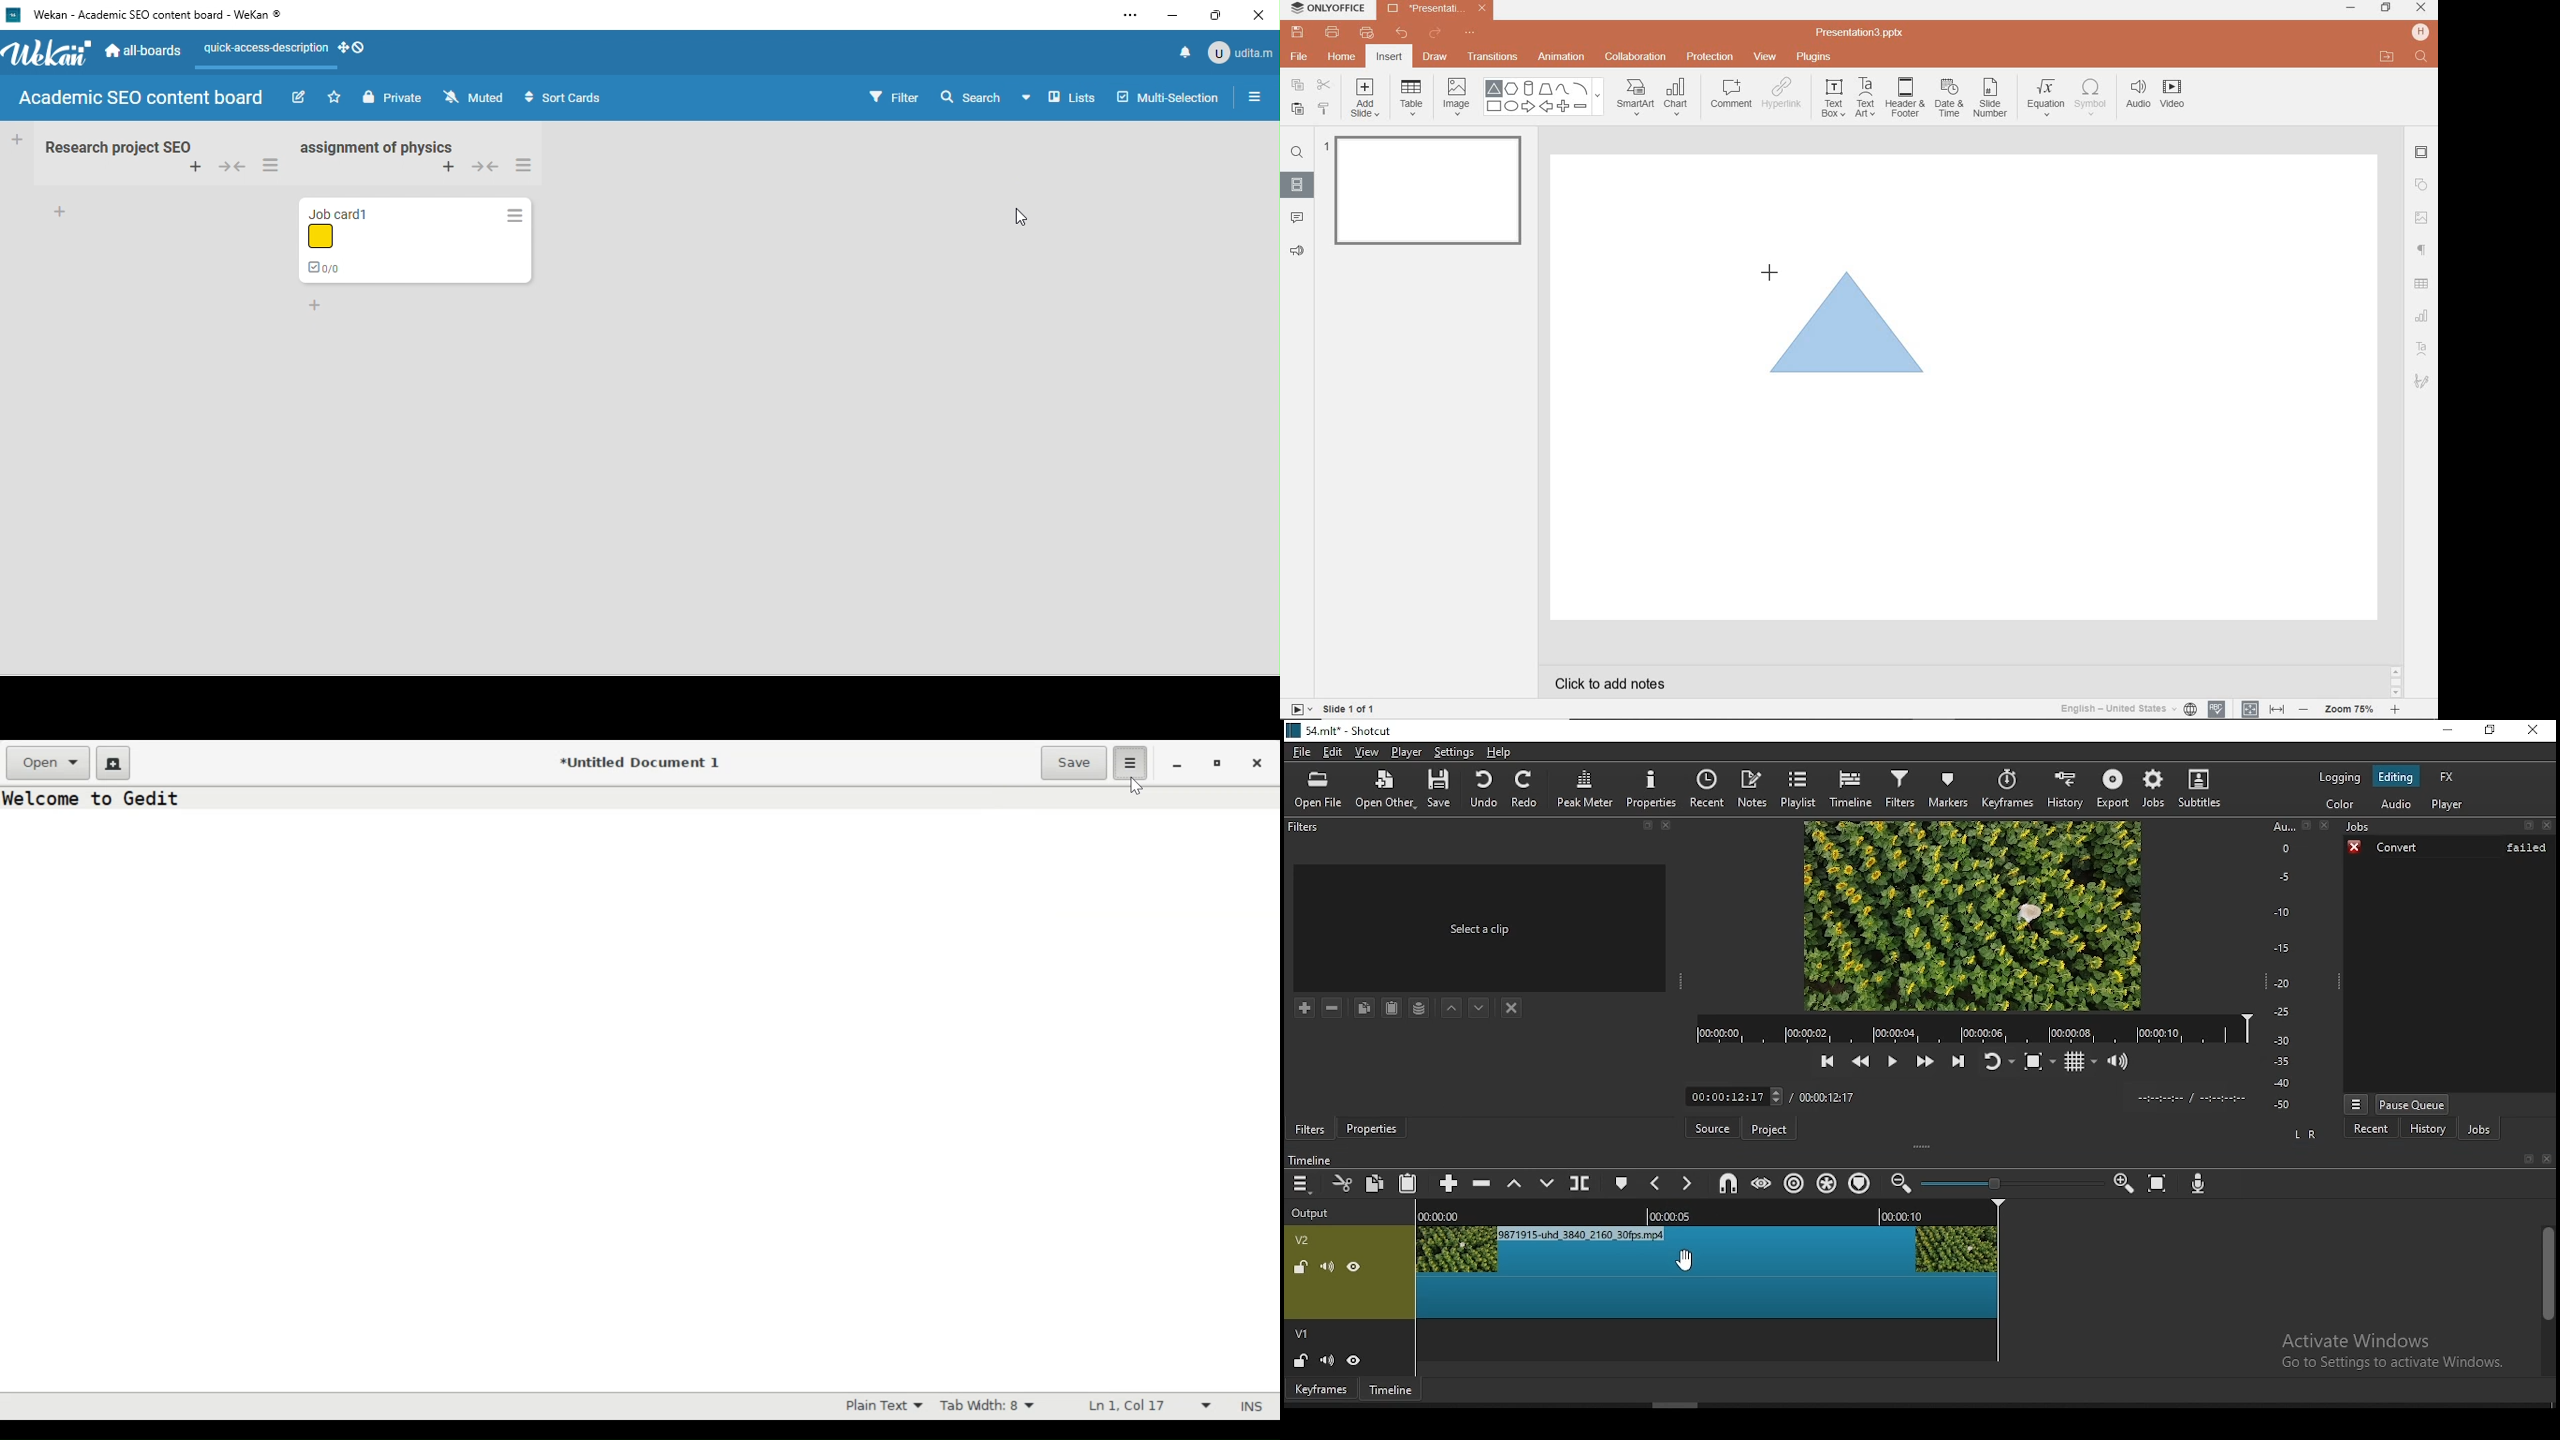  What do you see at coordinates (1437, 34) in the screenshot?
I see `REDO` at bounding box center [1437, 34].